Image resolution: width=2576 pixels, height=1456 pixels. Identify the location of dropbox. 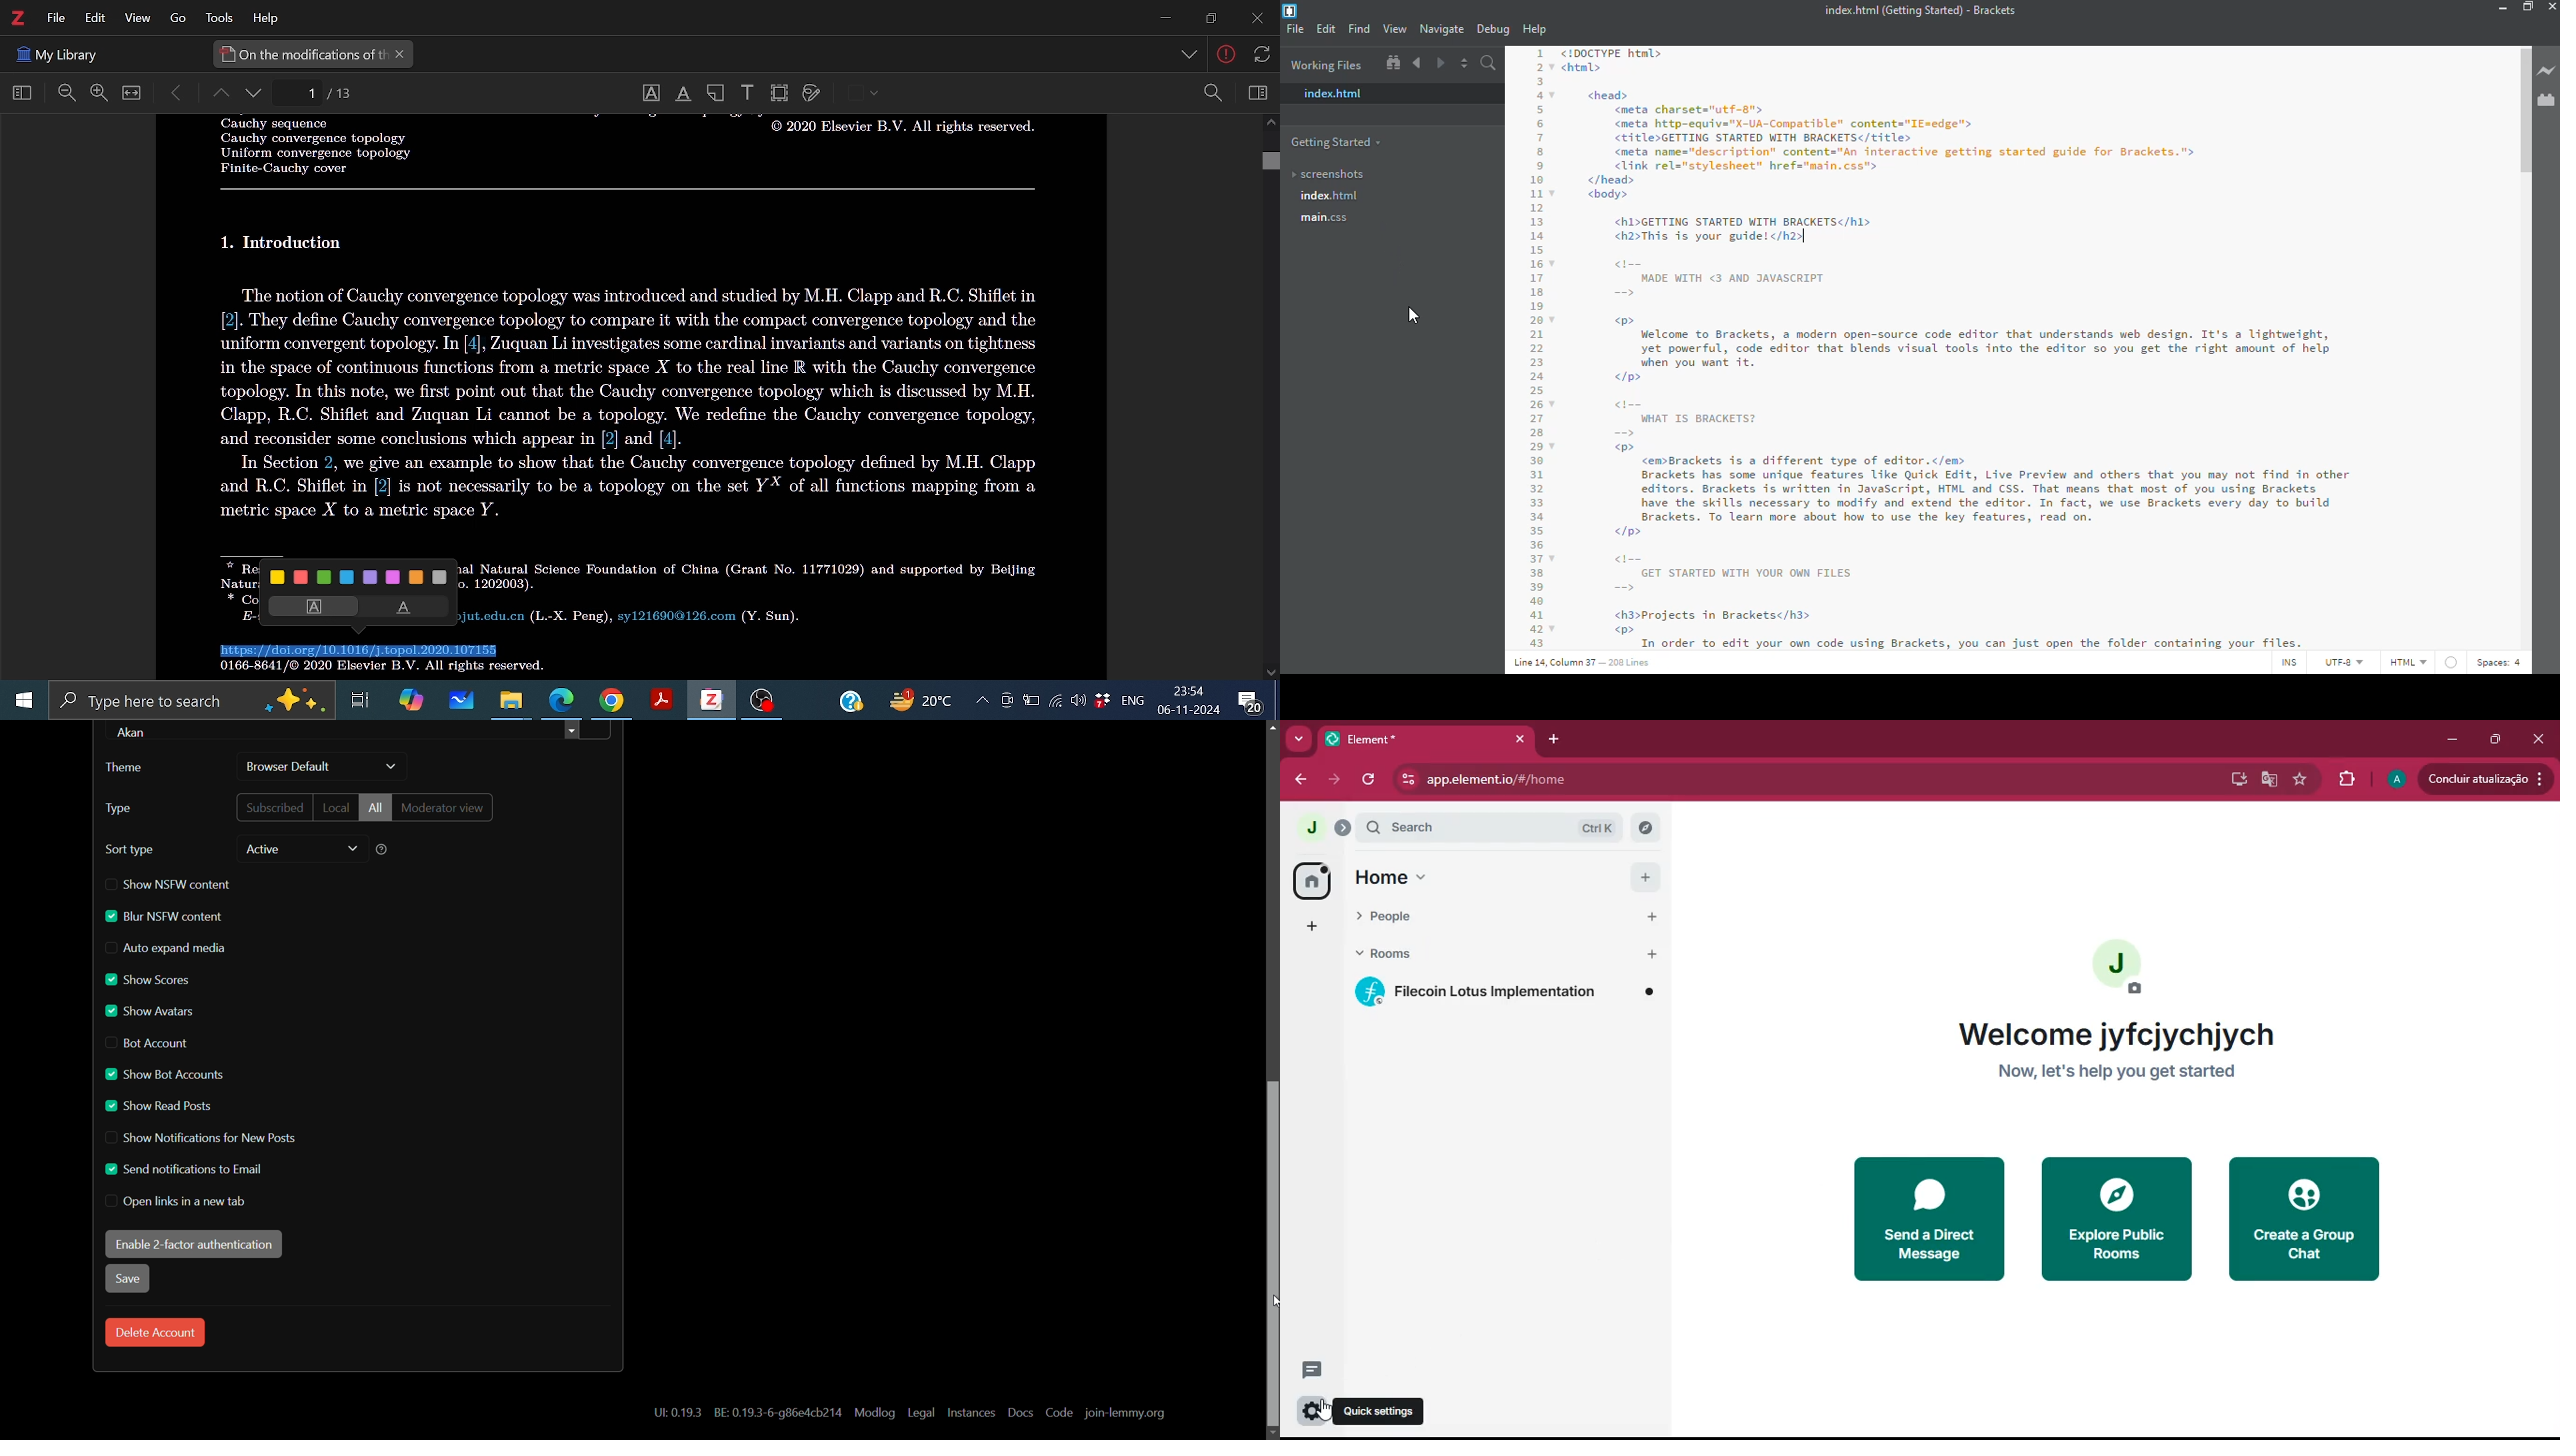
(1103, 702).